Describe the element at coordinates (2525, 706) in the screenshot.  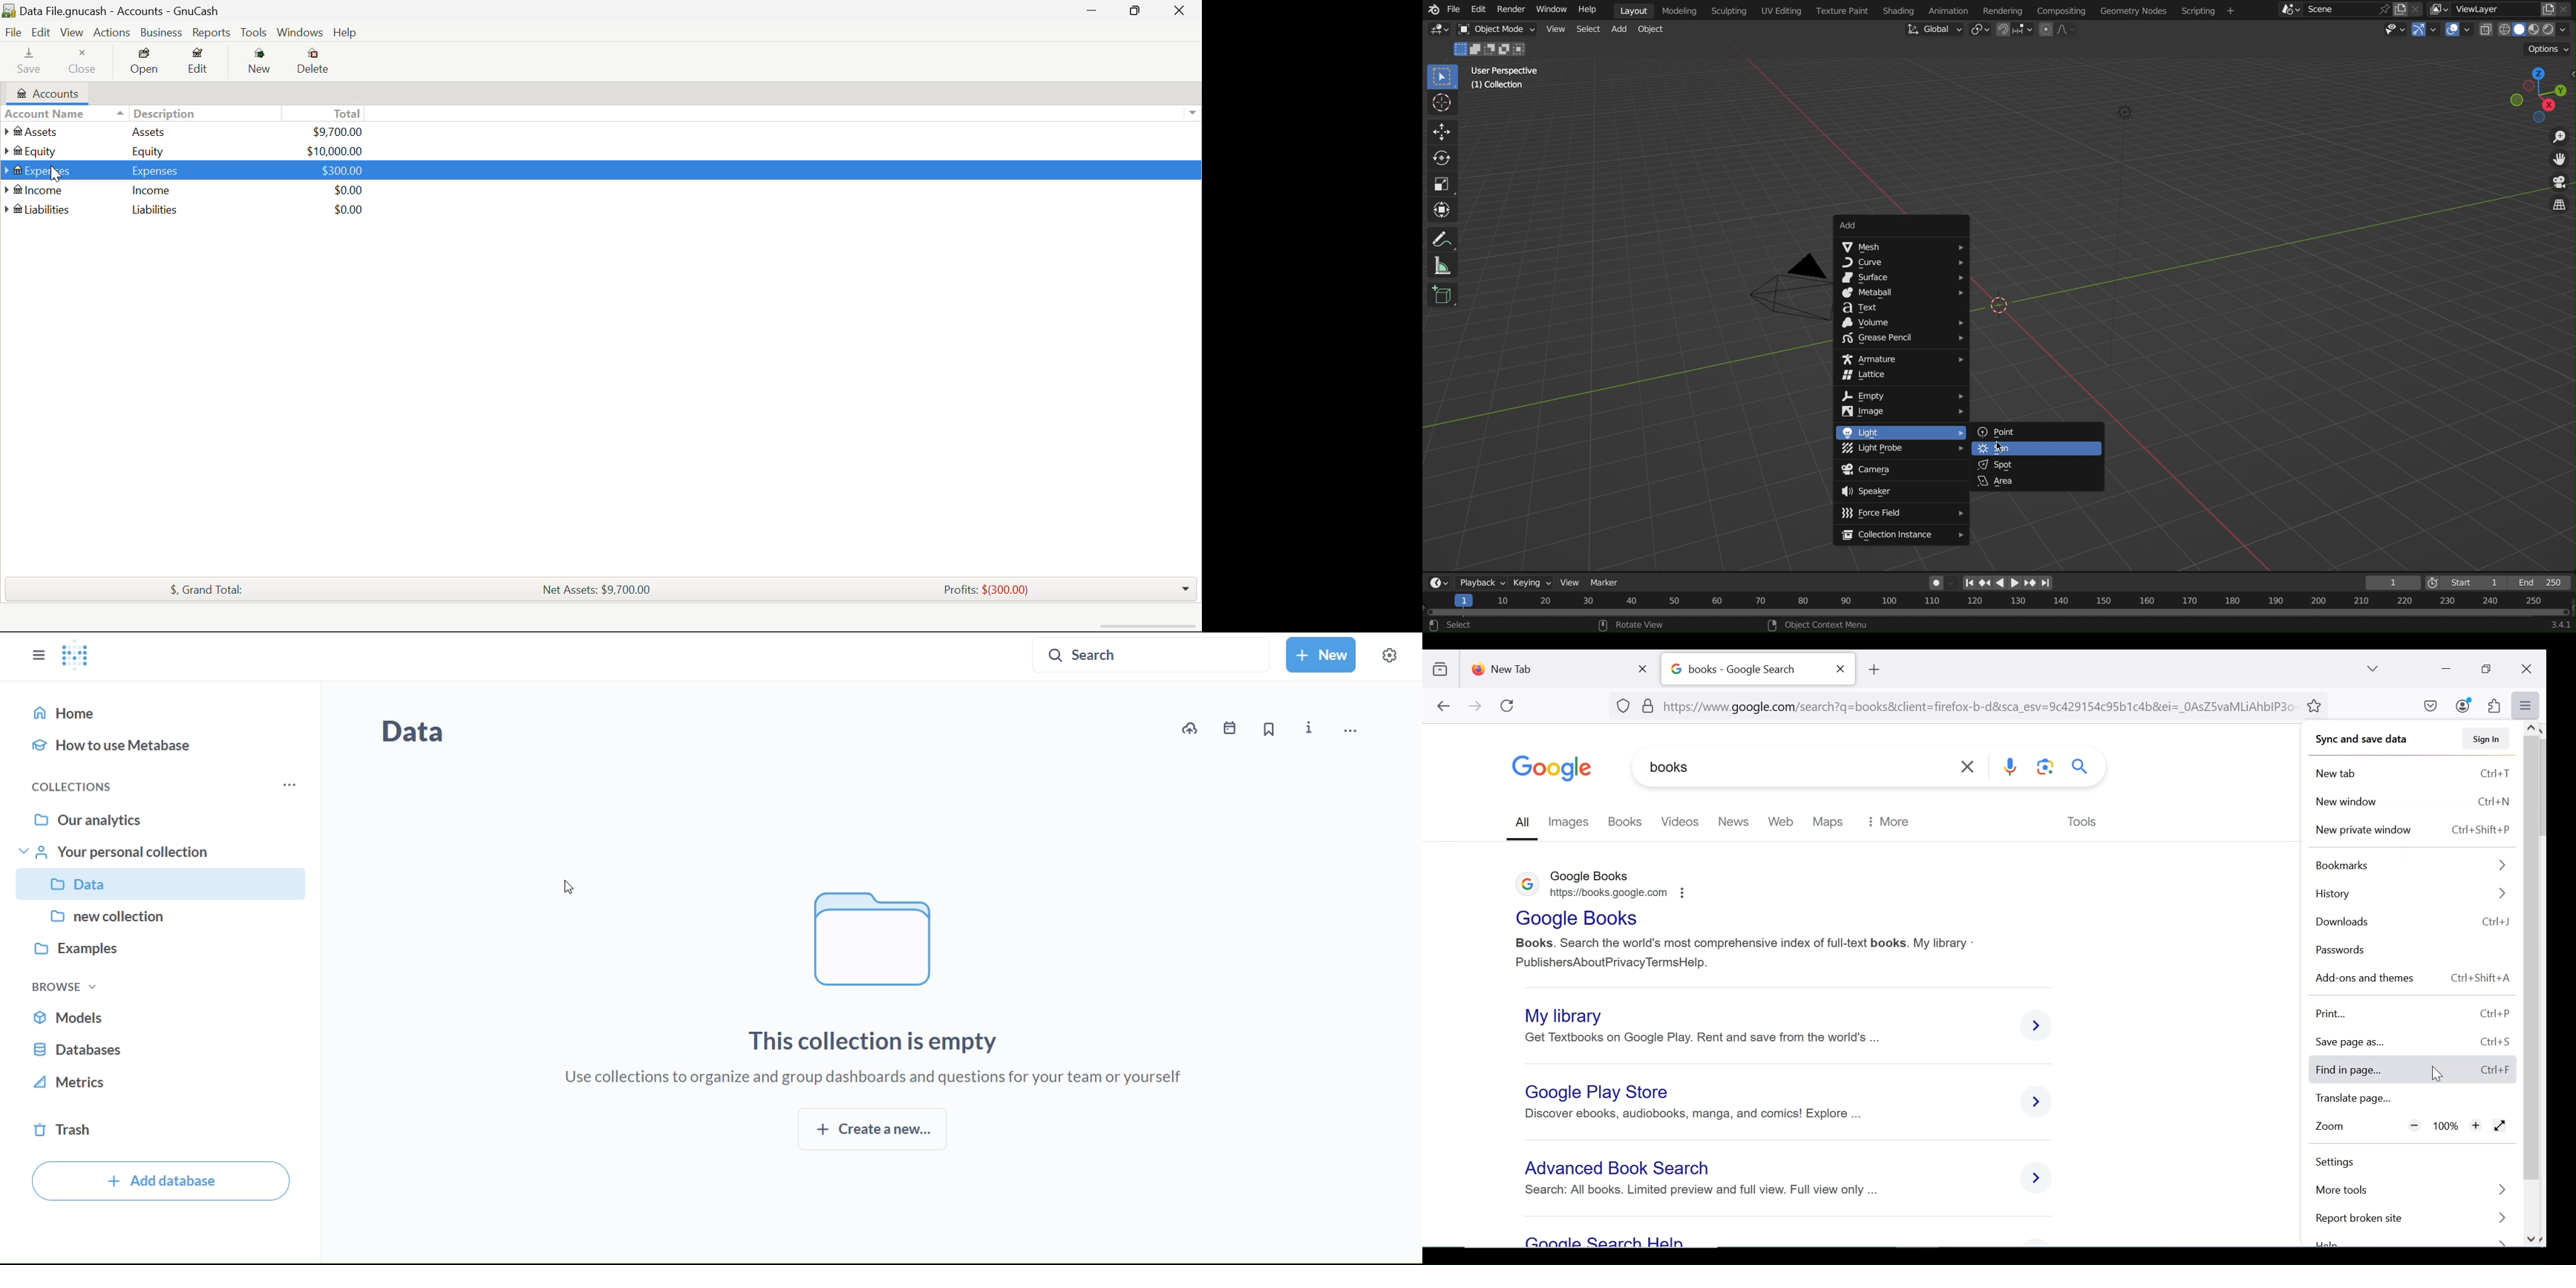
I see `open application menu` at that location.